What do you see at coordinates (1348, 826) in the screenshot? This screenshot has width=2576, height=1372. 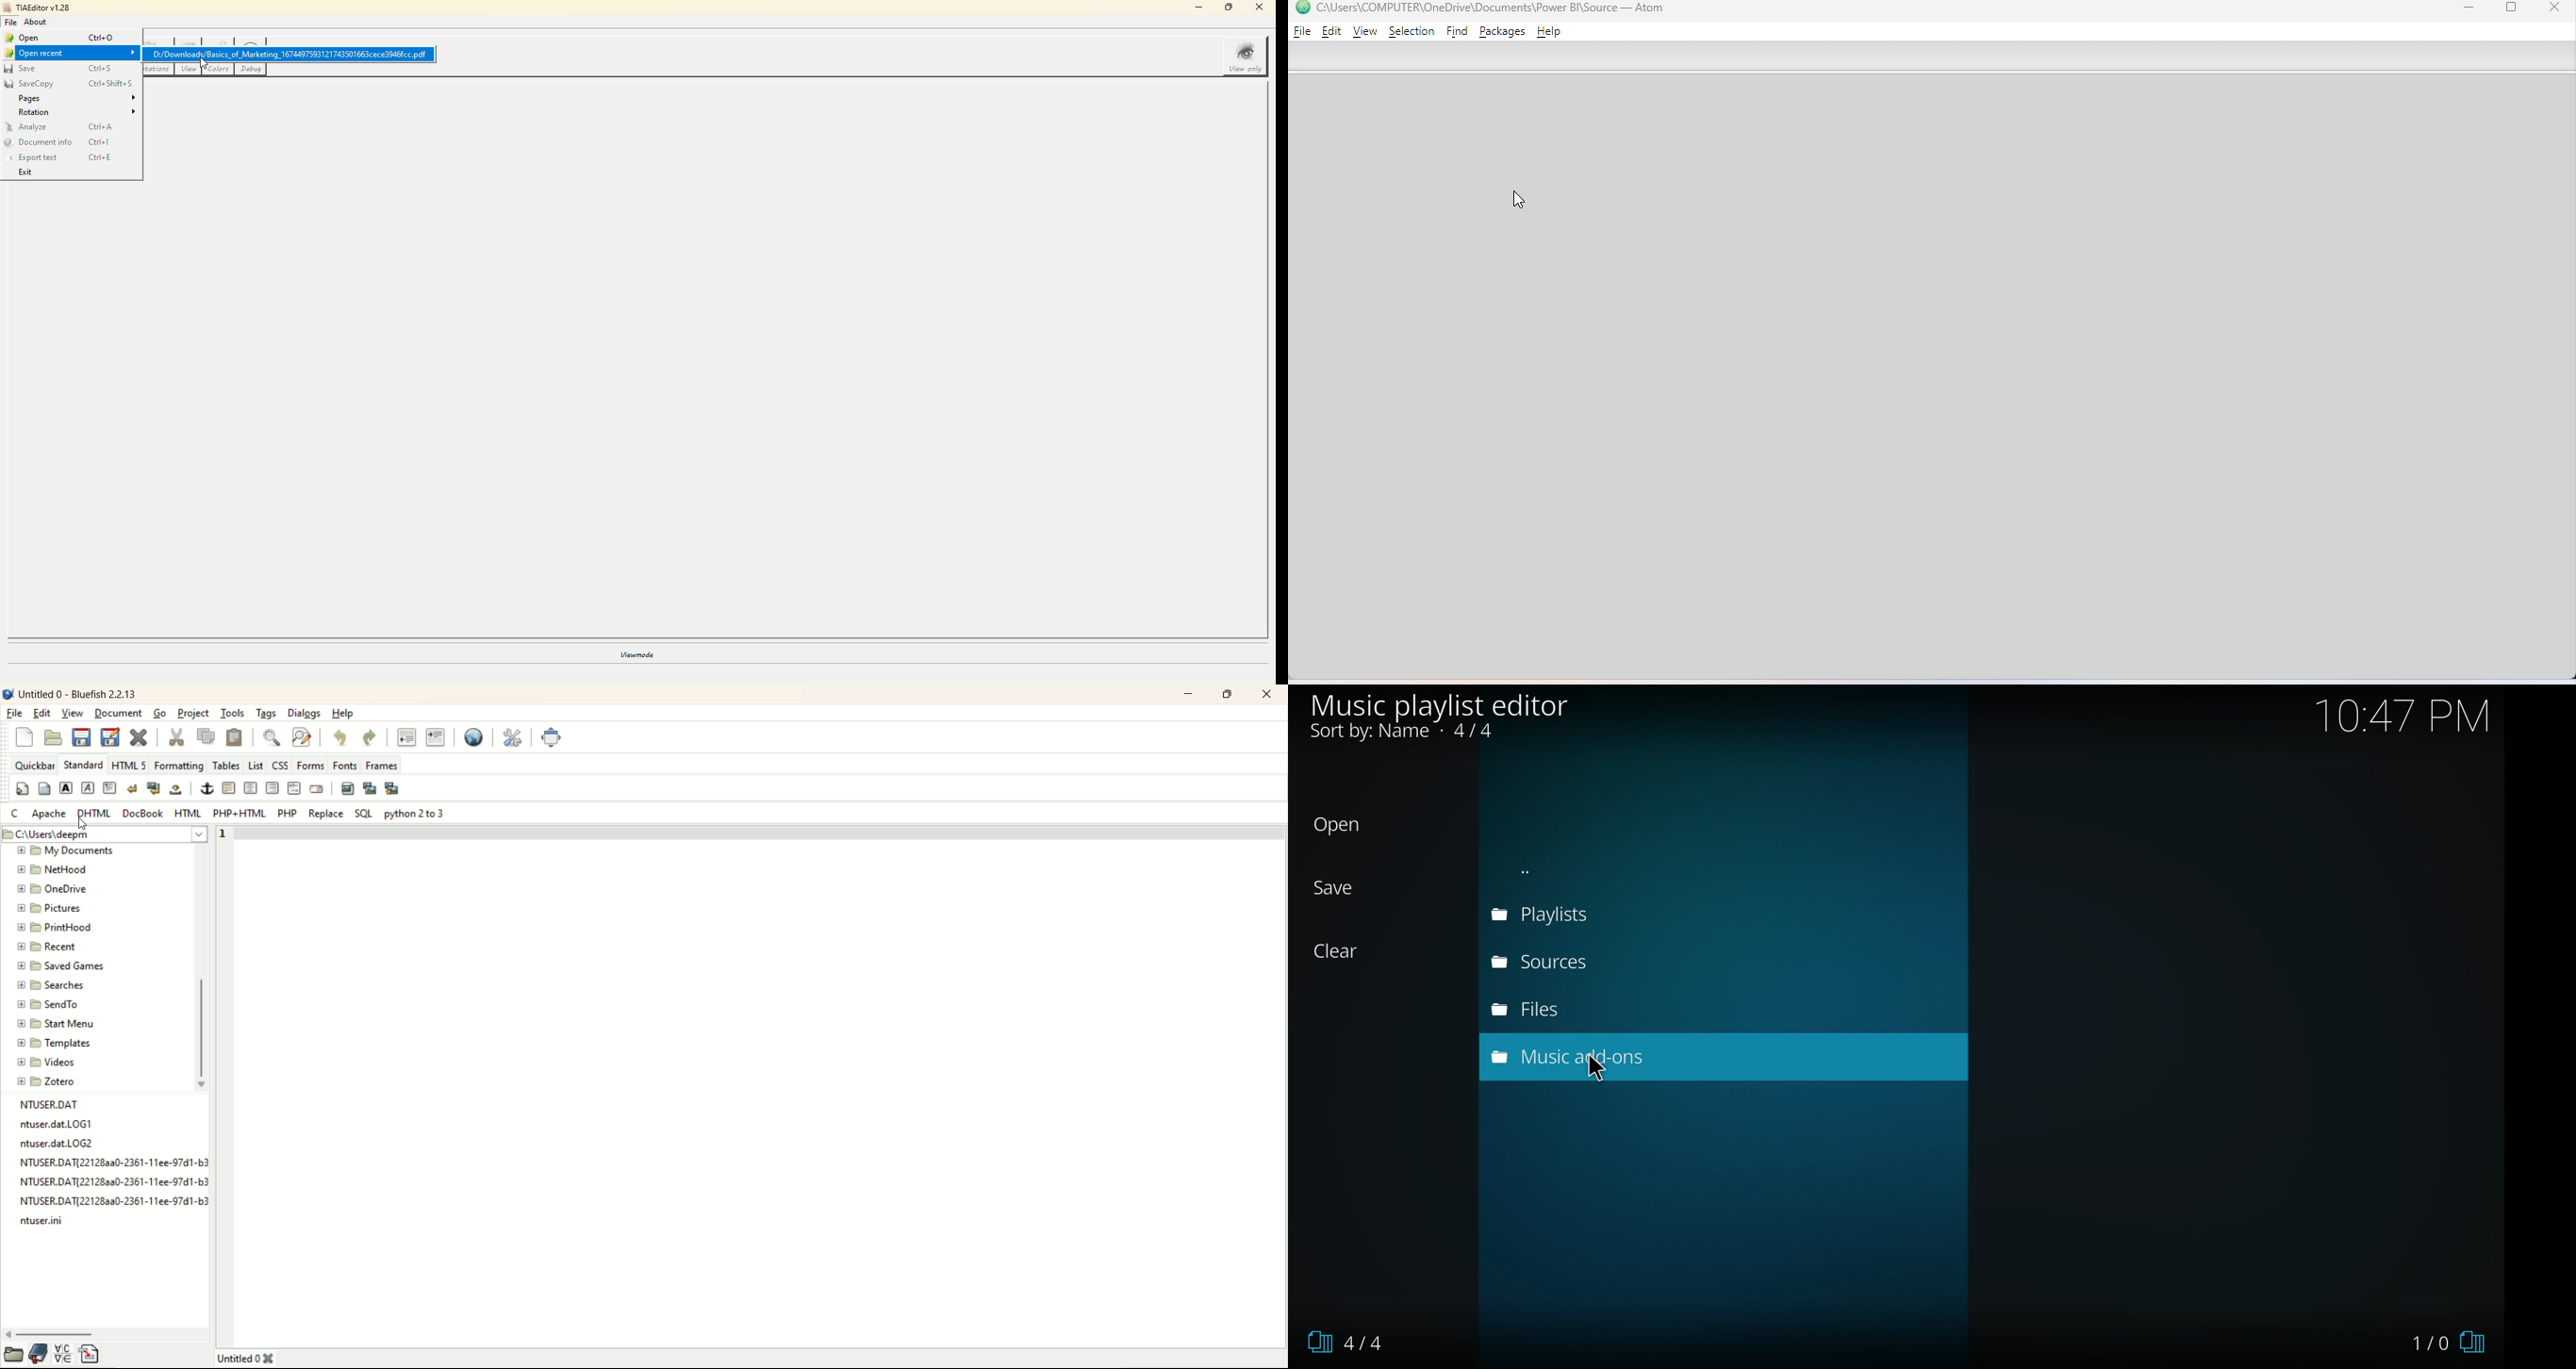 I see `Open` at bounding box center [1348, 826].